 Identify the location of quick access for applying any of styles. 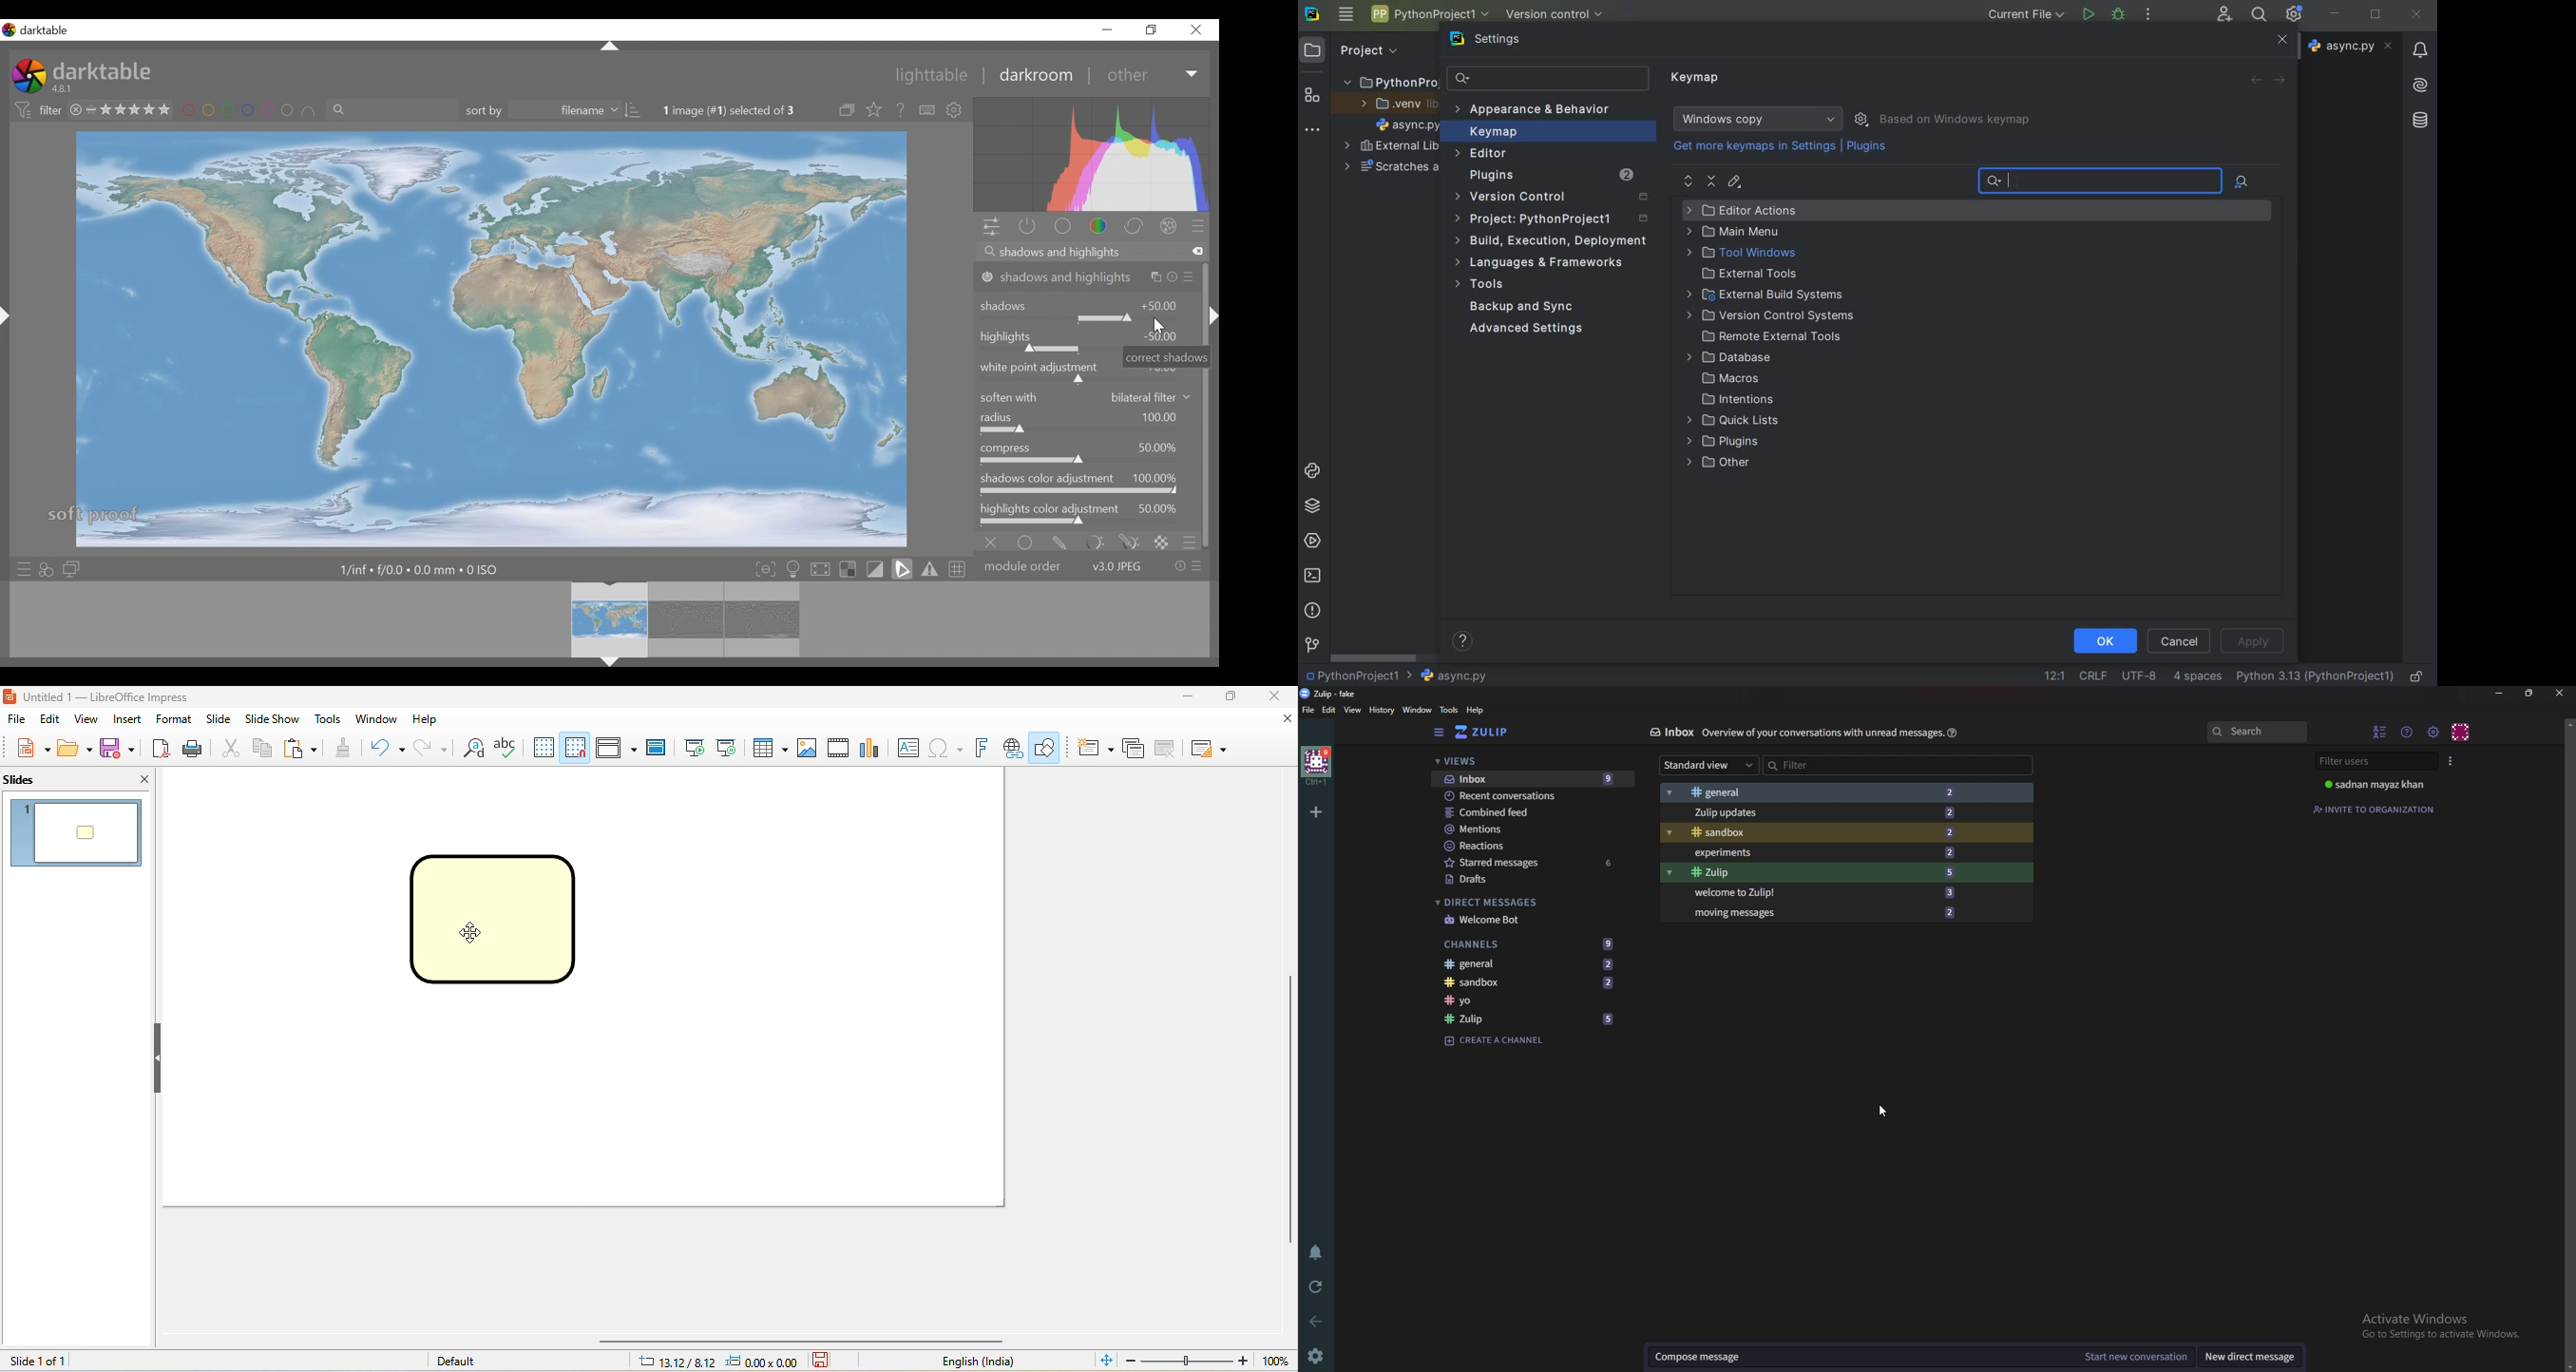
(48, 568).